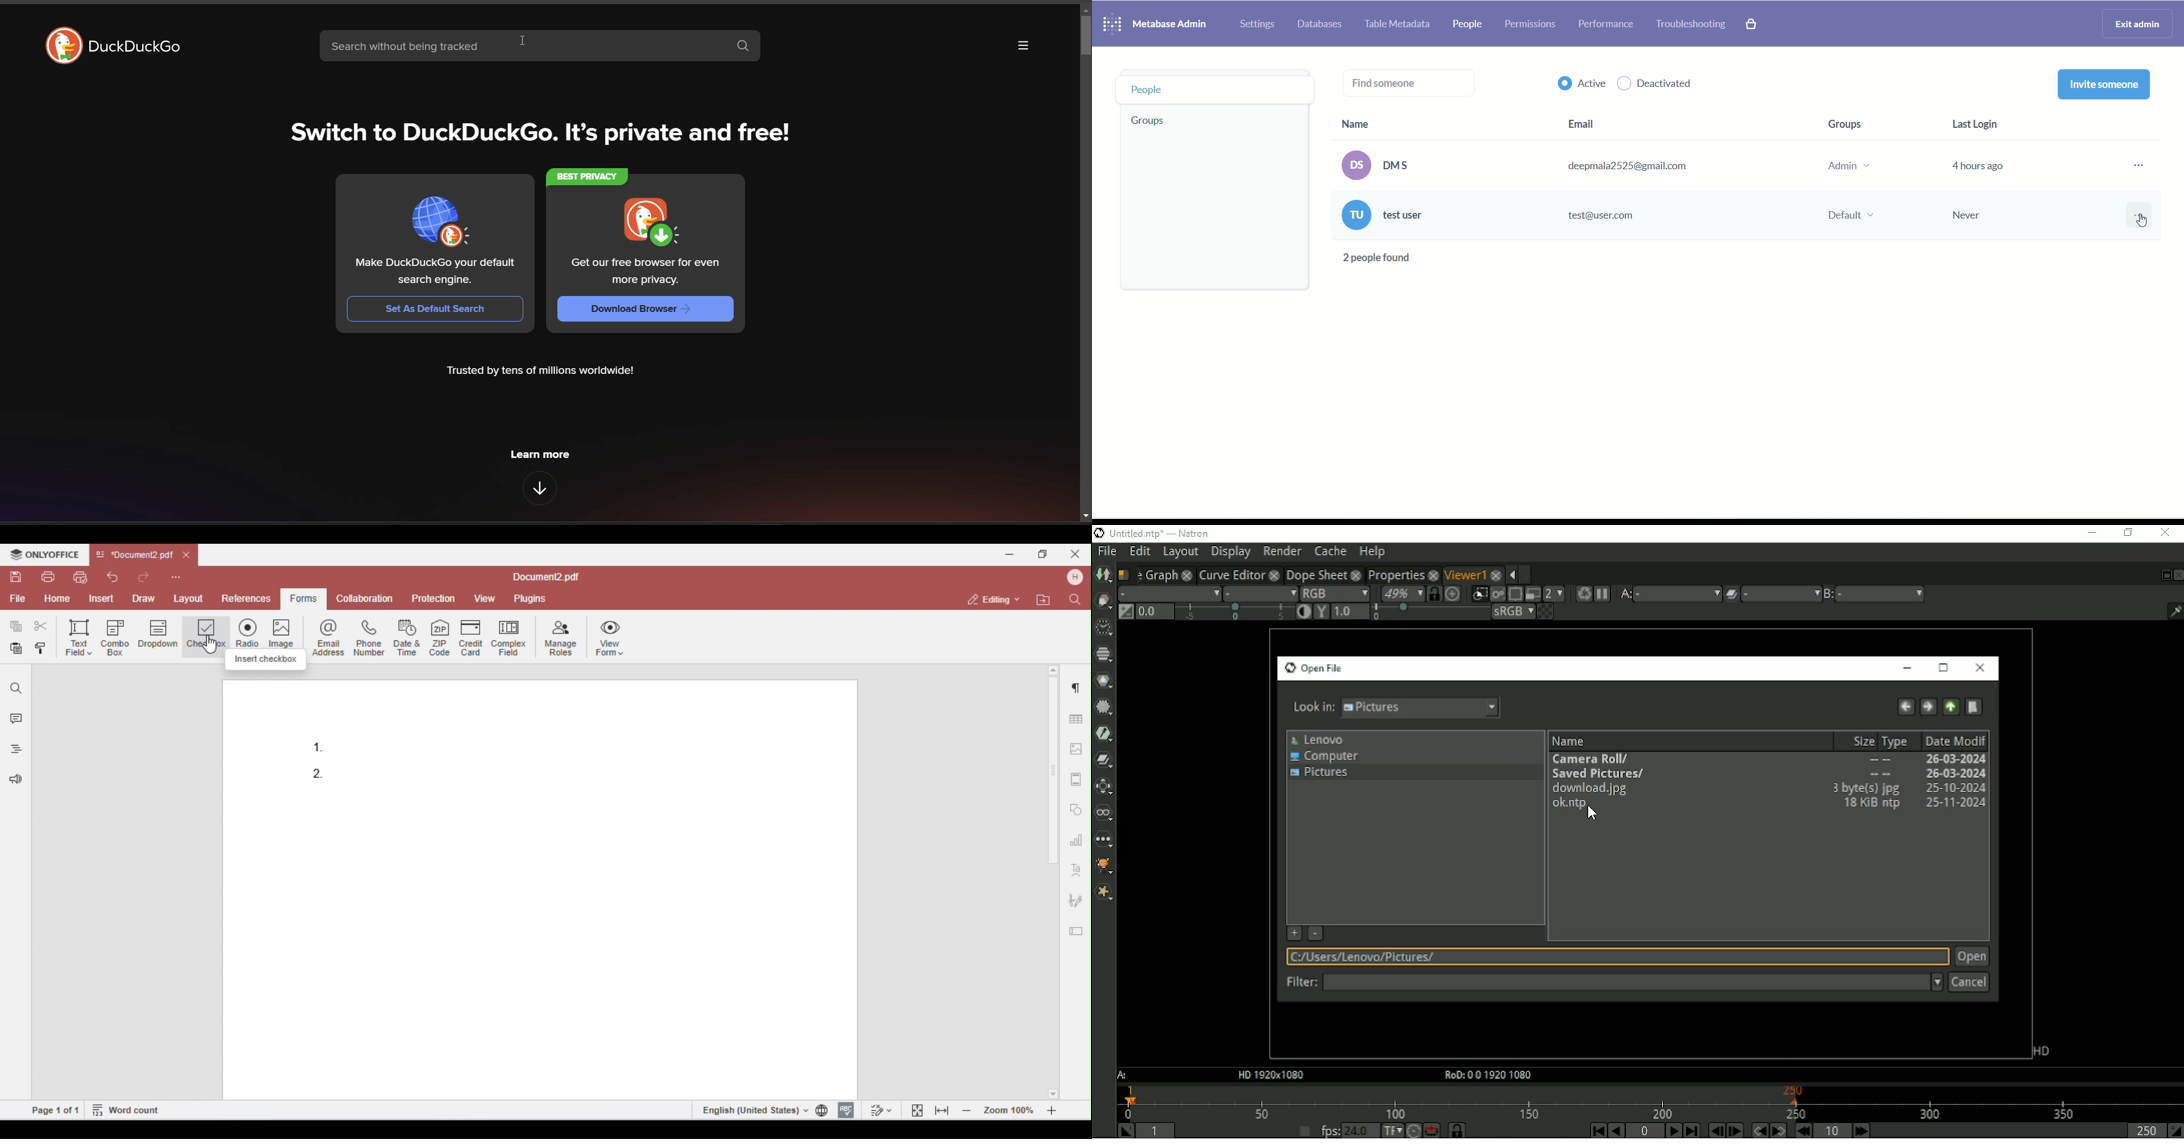  Describe the element at coordinates (437, 271) in the screenshot. I see `Make DuckDuckGo your default search engine.` at that location.